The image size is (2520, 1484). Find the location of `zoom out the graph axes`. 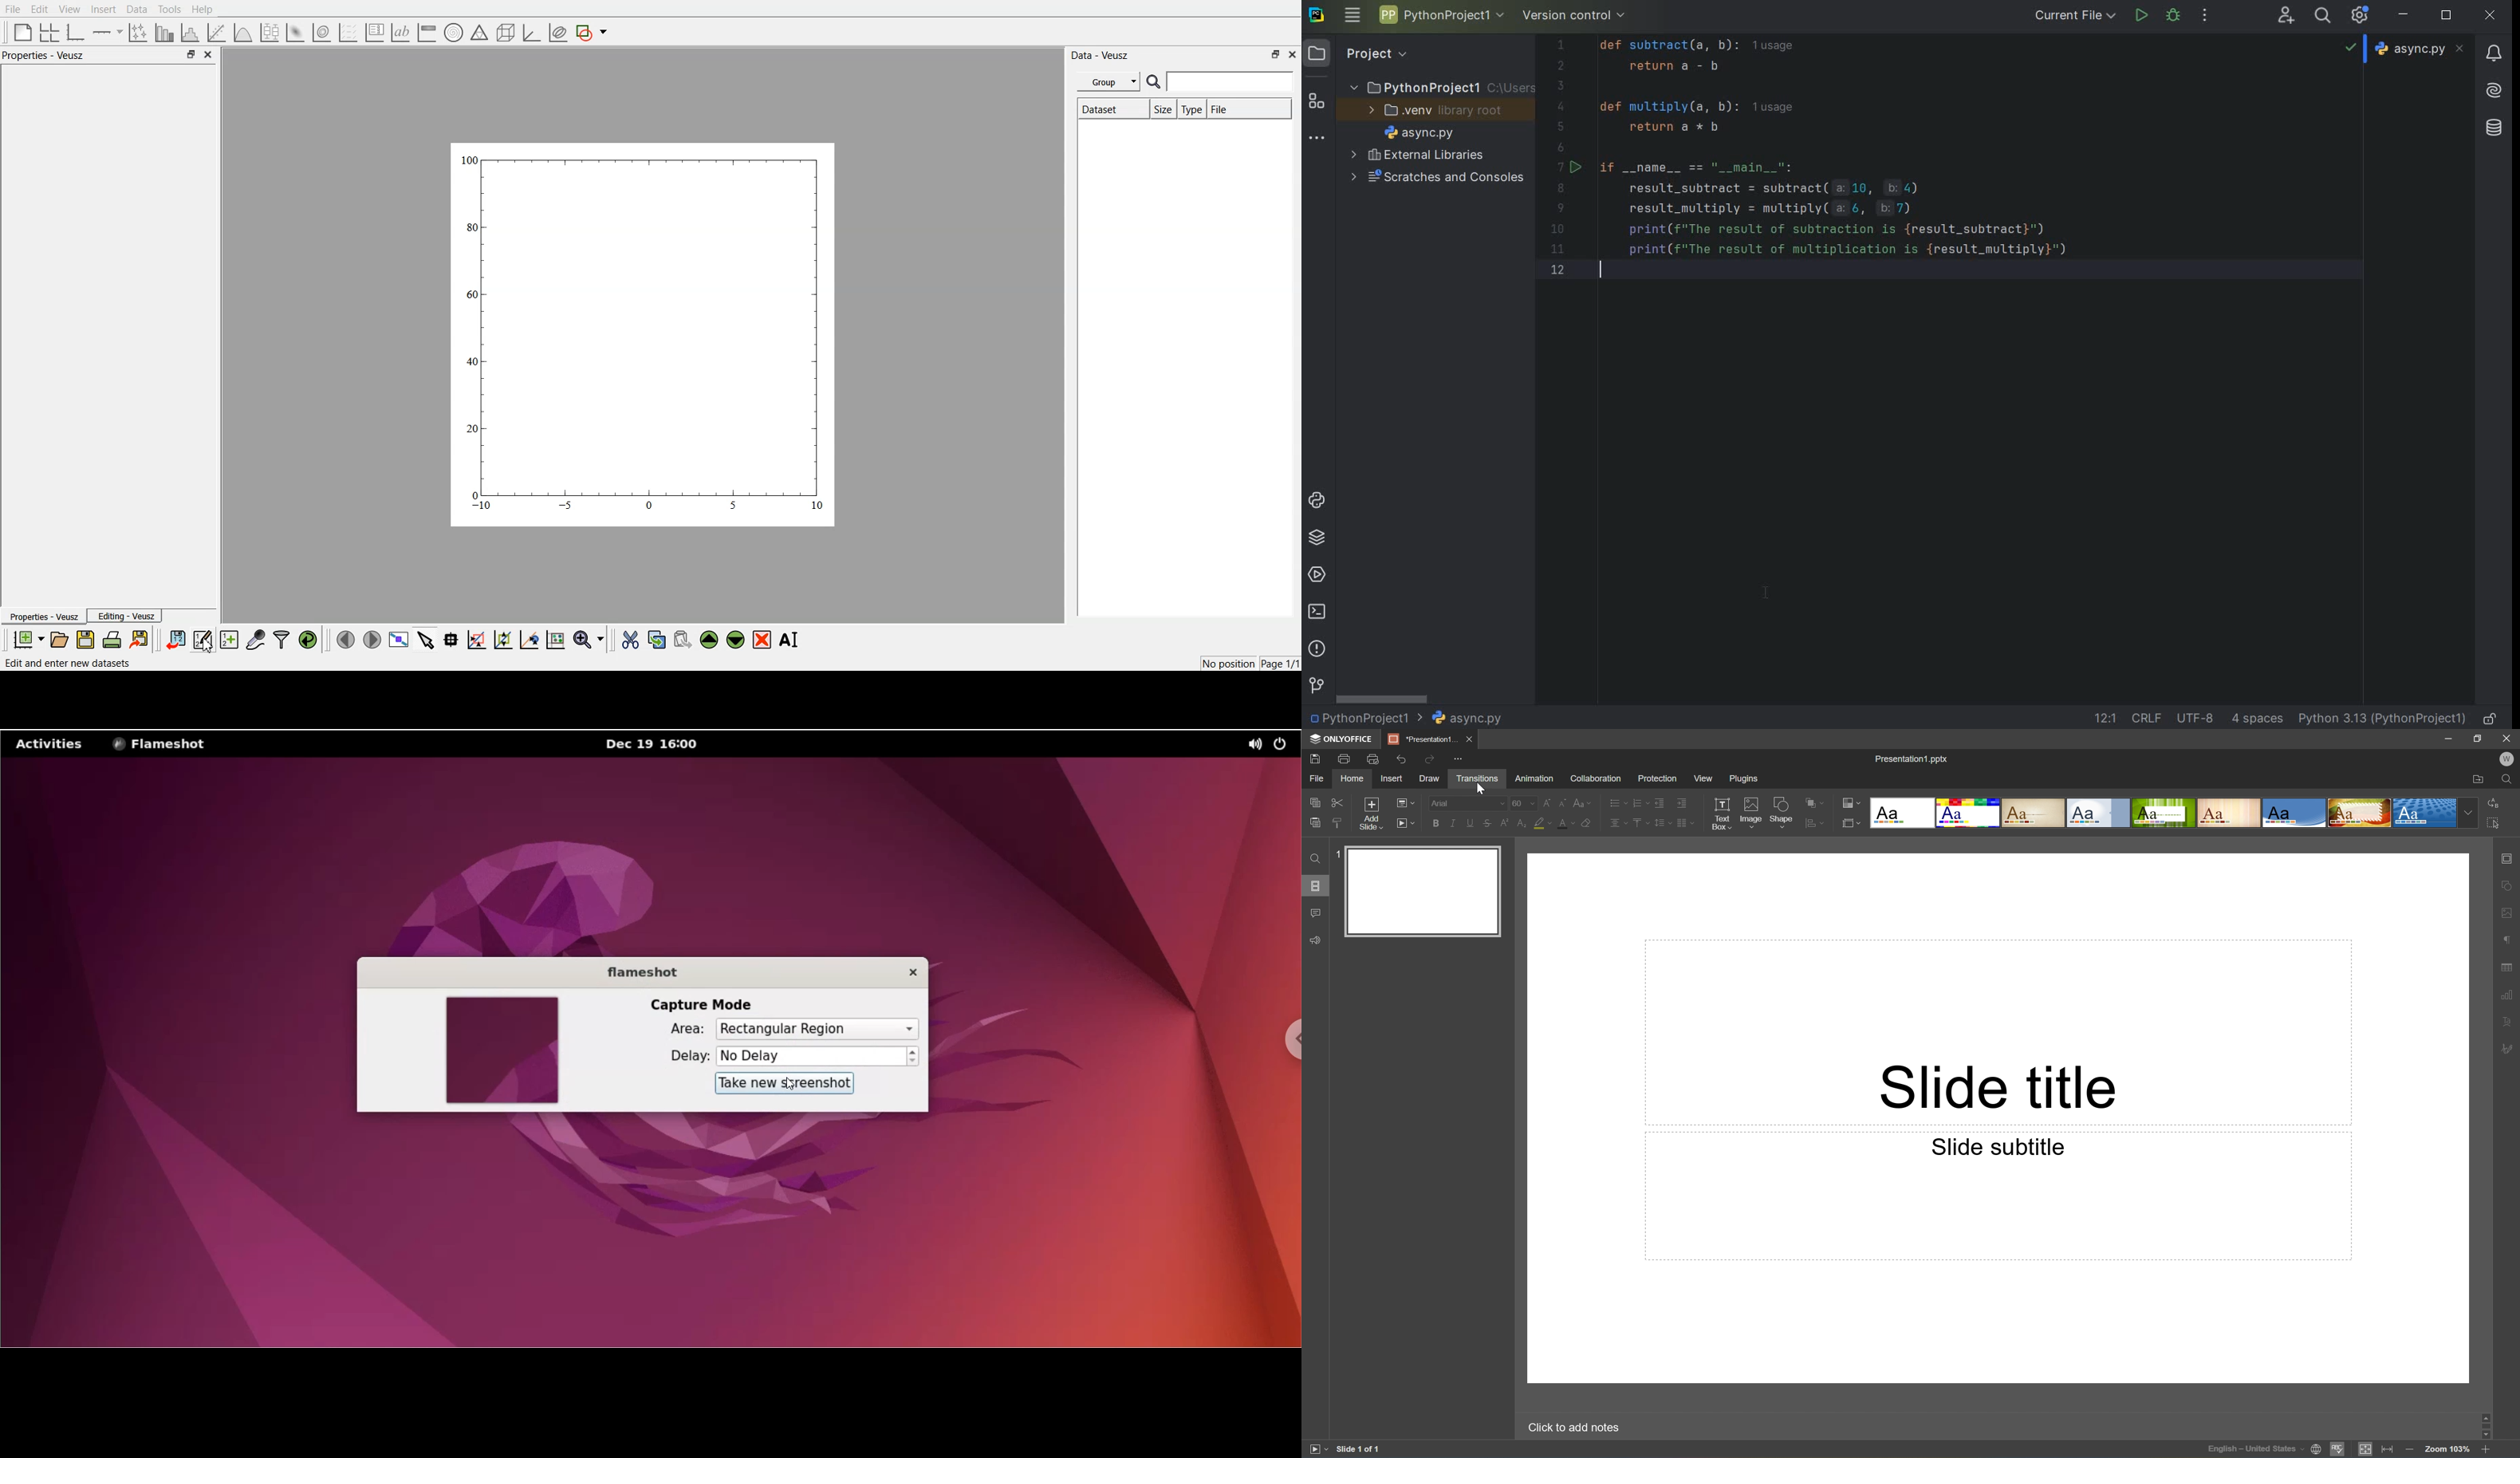

zoom out the graph axes is located at coordinates (502, 639).